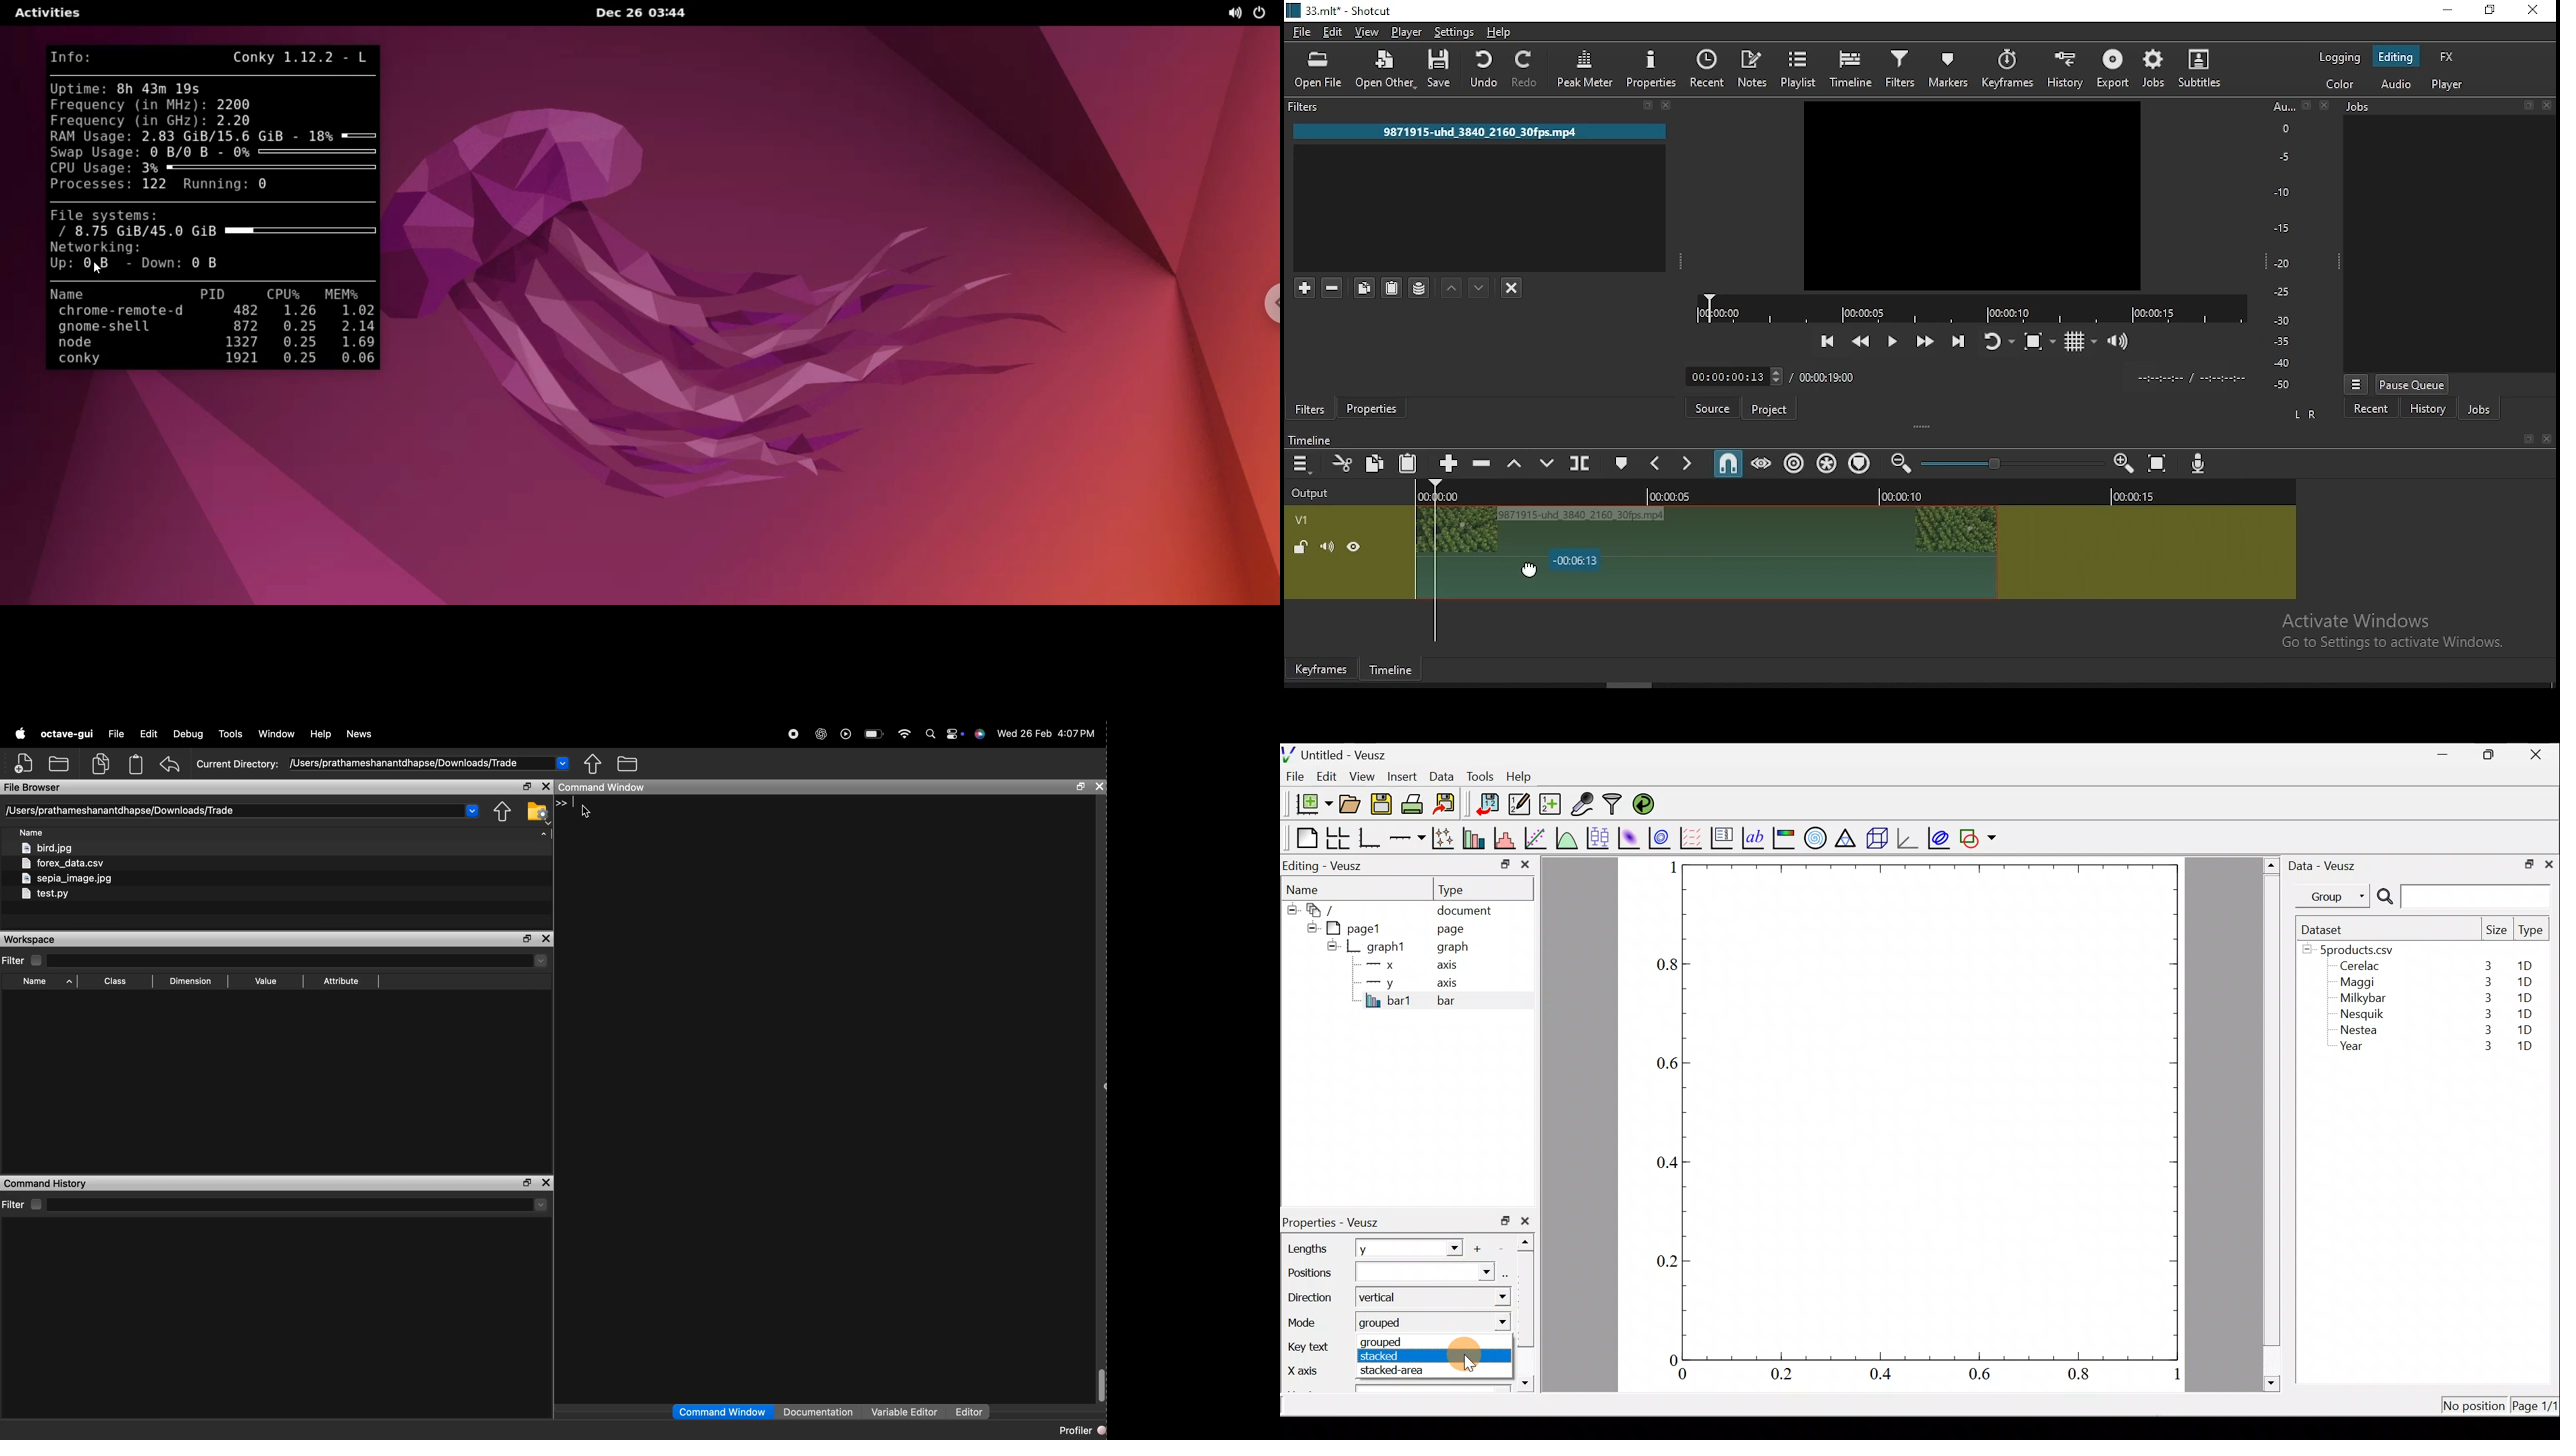 The height and width of the screenshot is (1456, 2576). I want to click on scale, so click(2282, 246).